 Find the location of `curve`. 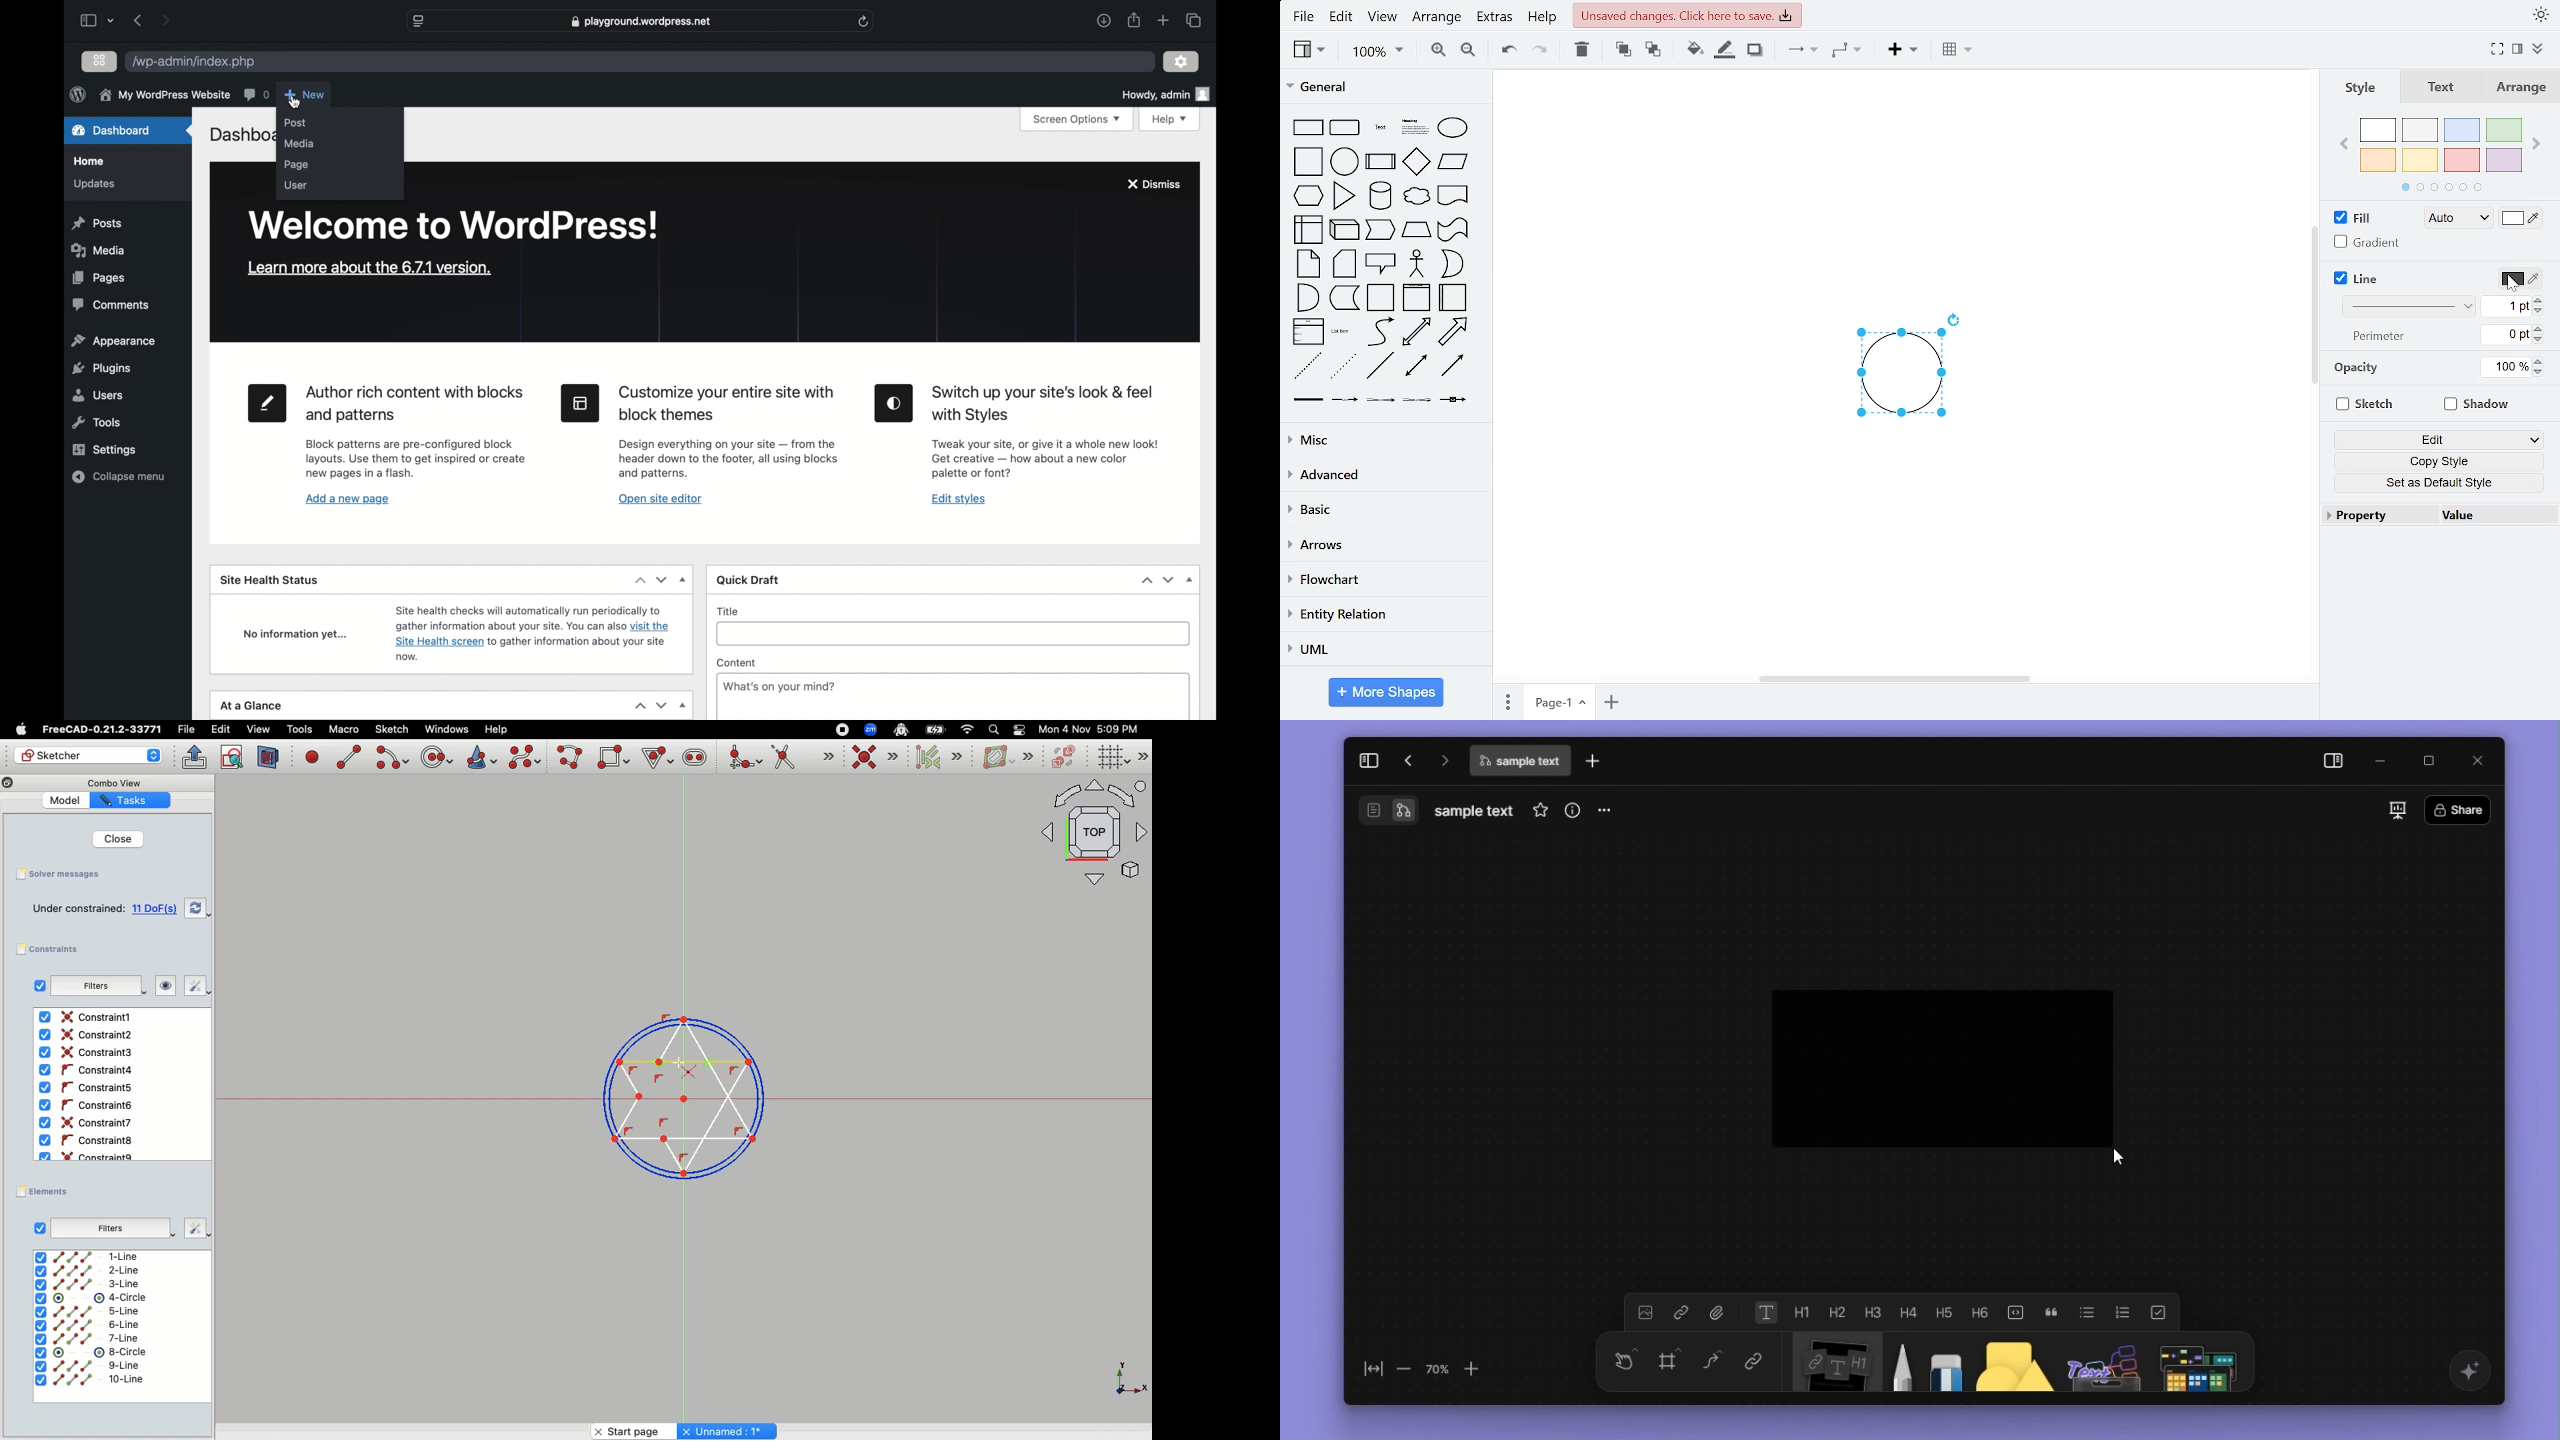

curve is located at coordinates (1381, 332).